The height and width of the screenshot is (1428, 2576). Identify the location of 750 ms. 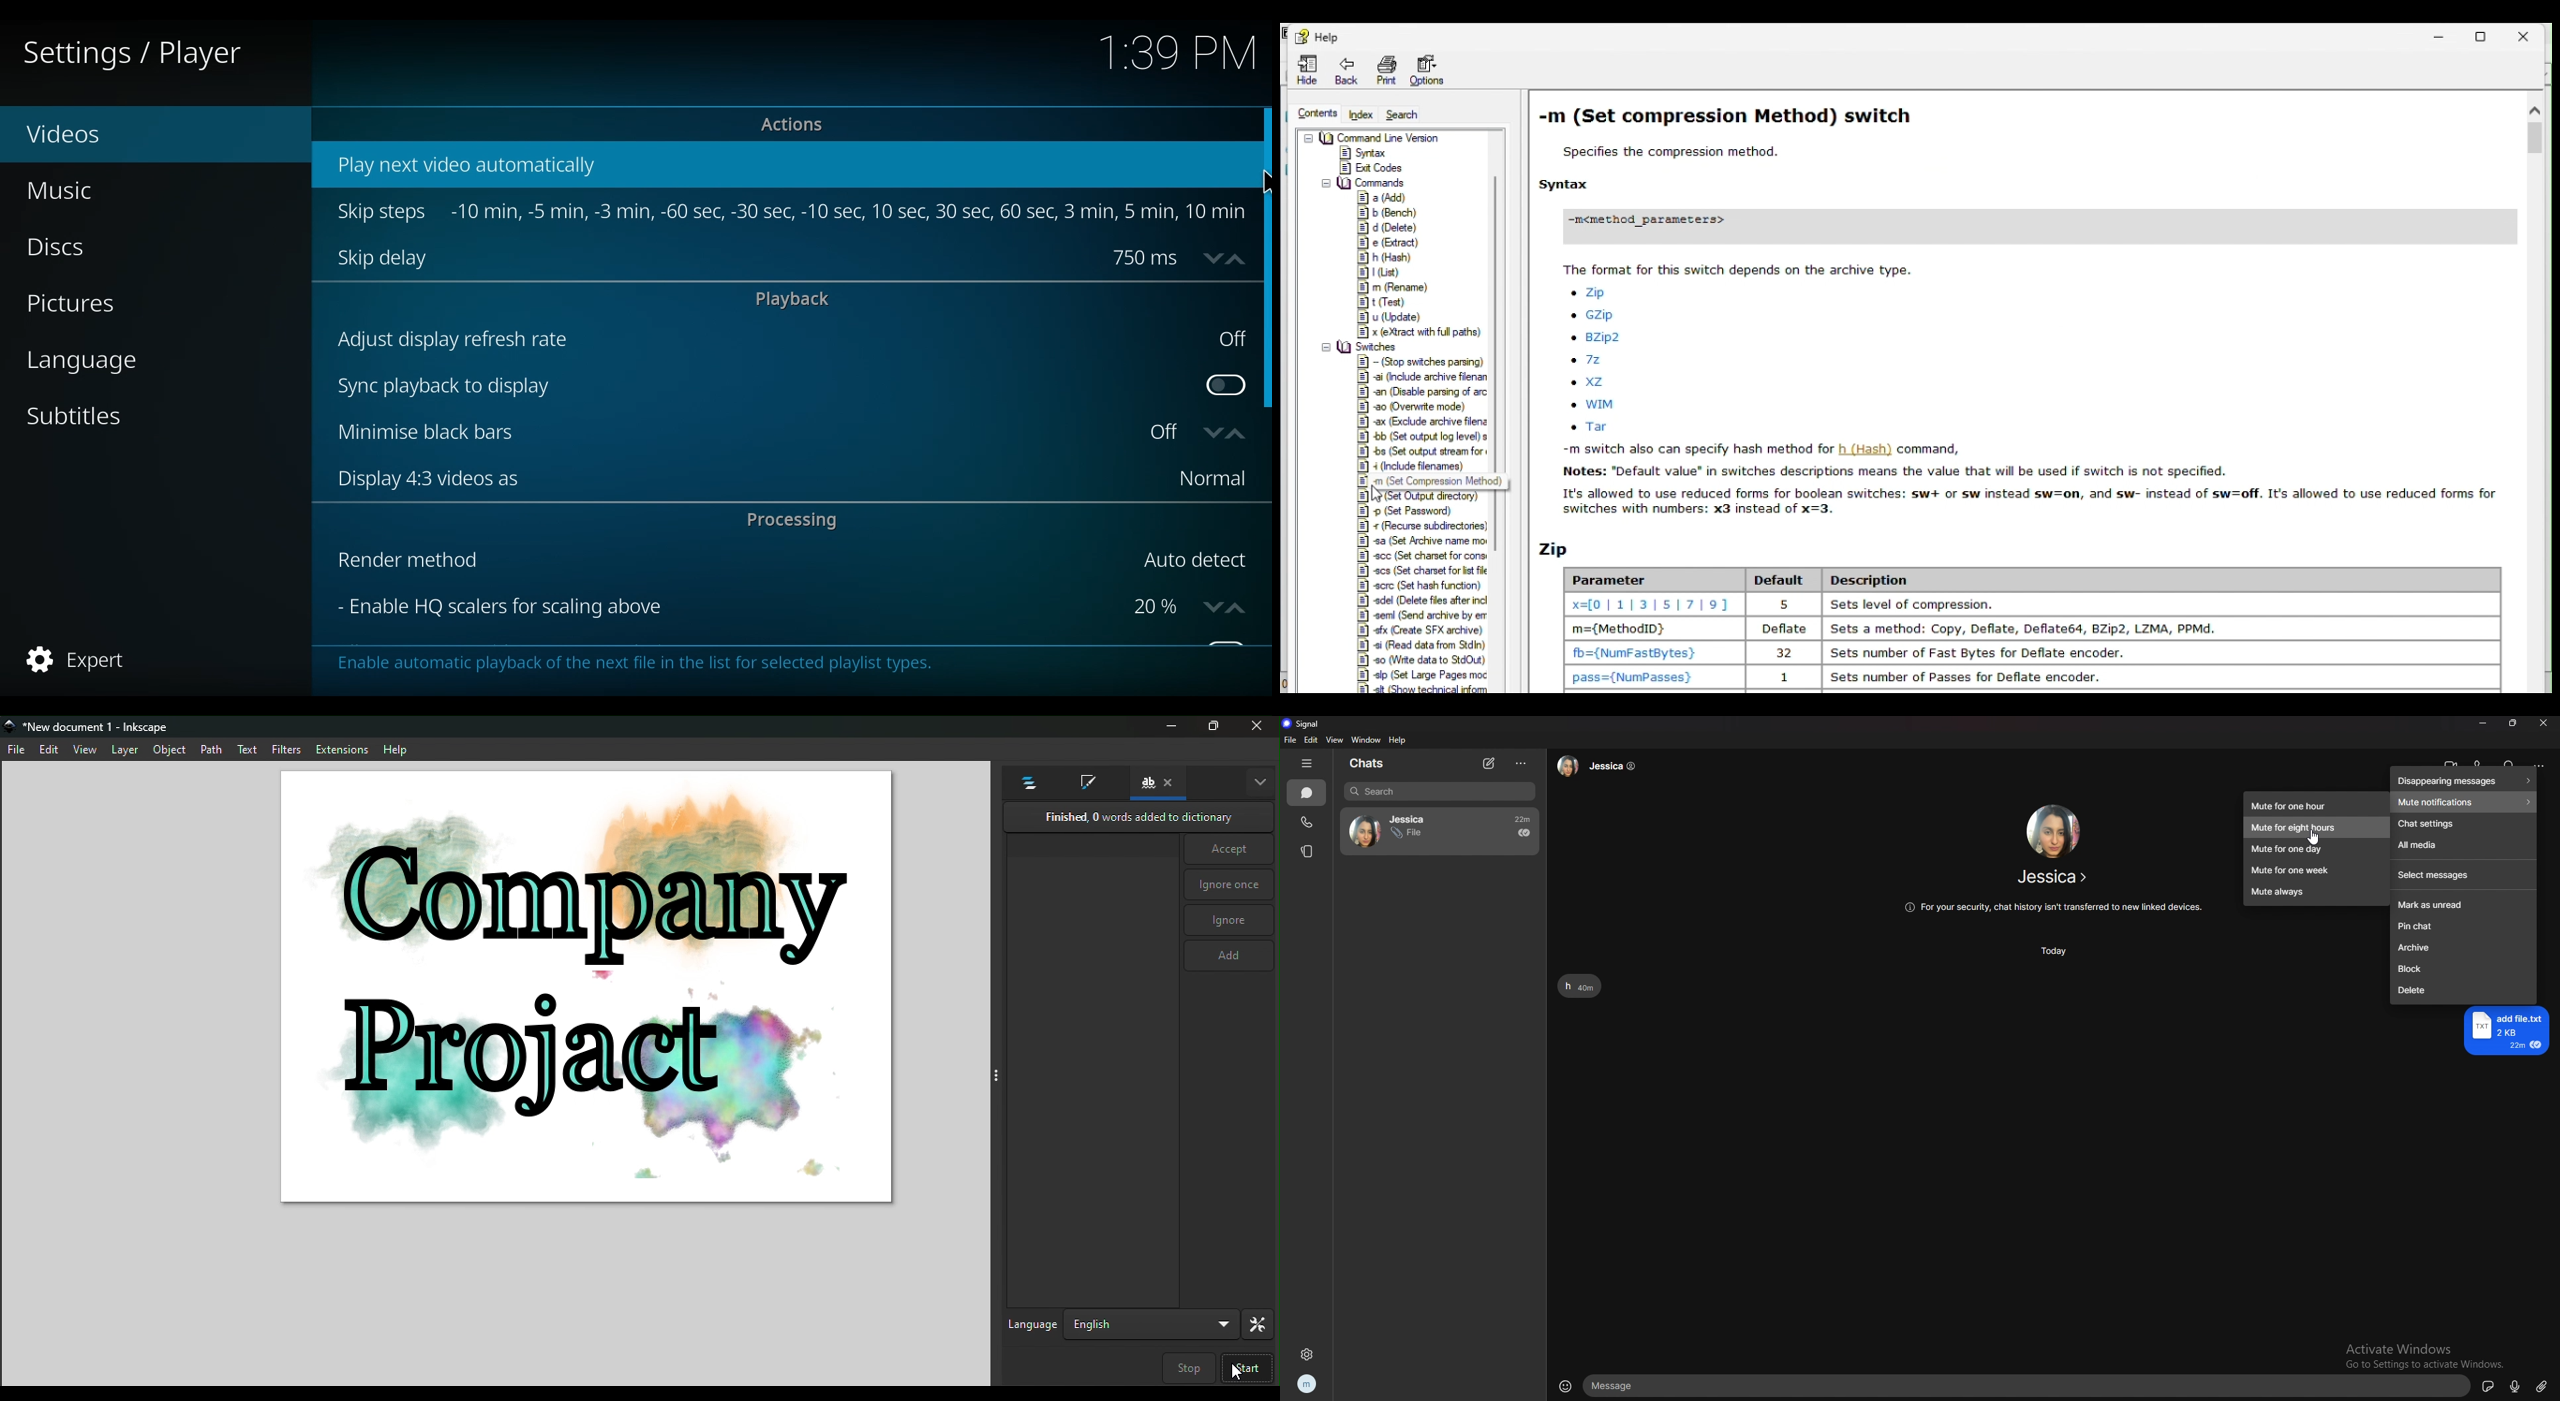
(1144, 258).